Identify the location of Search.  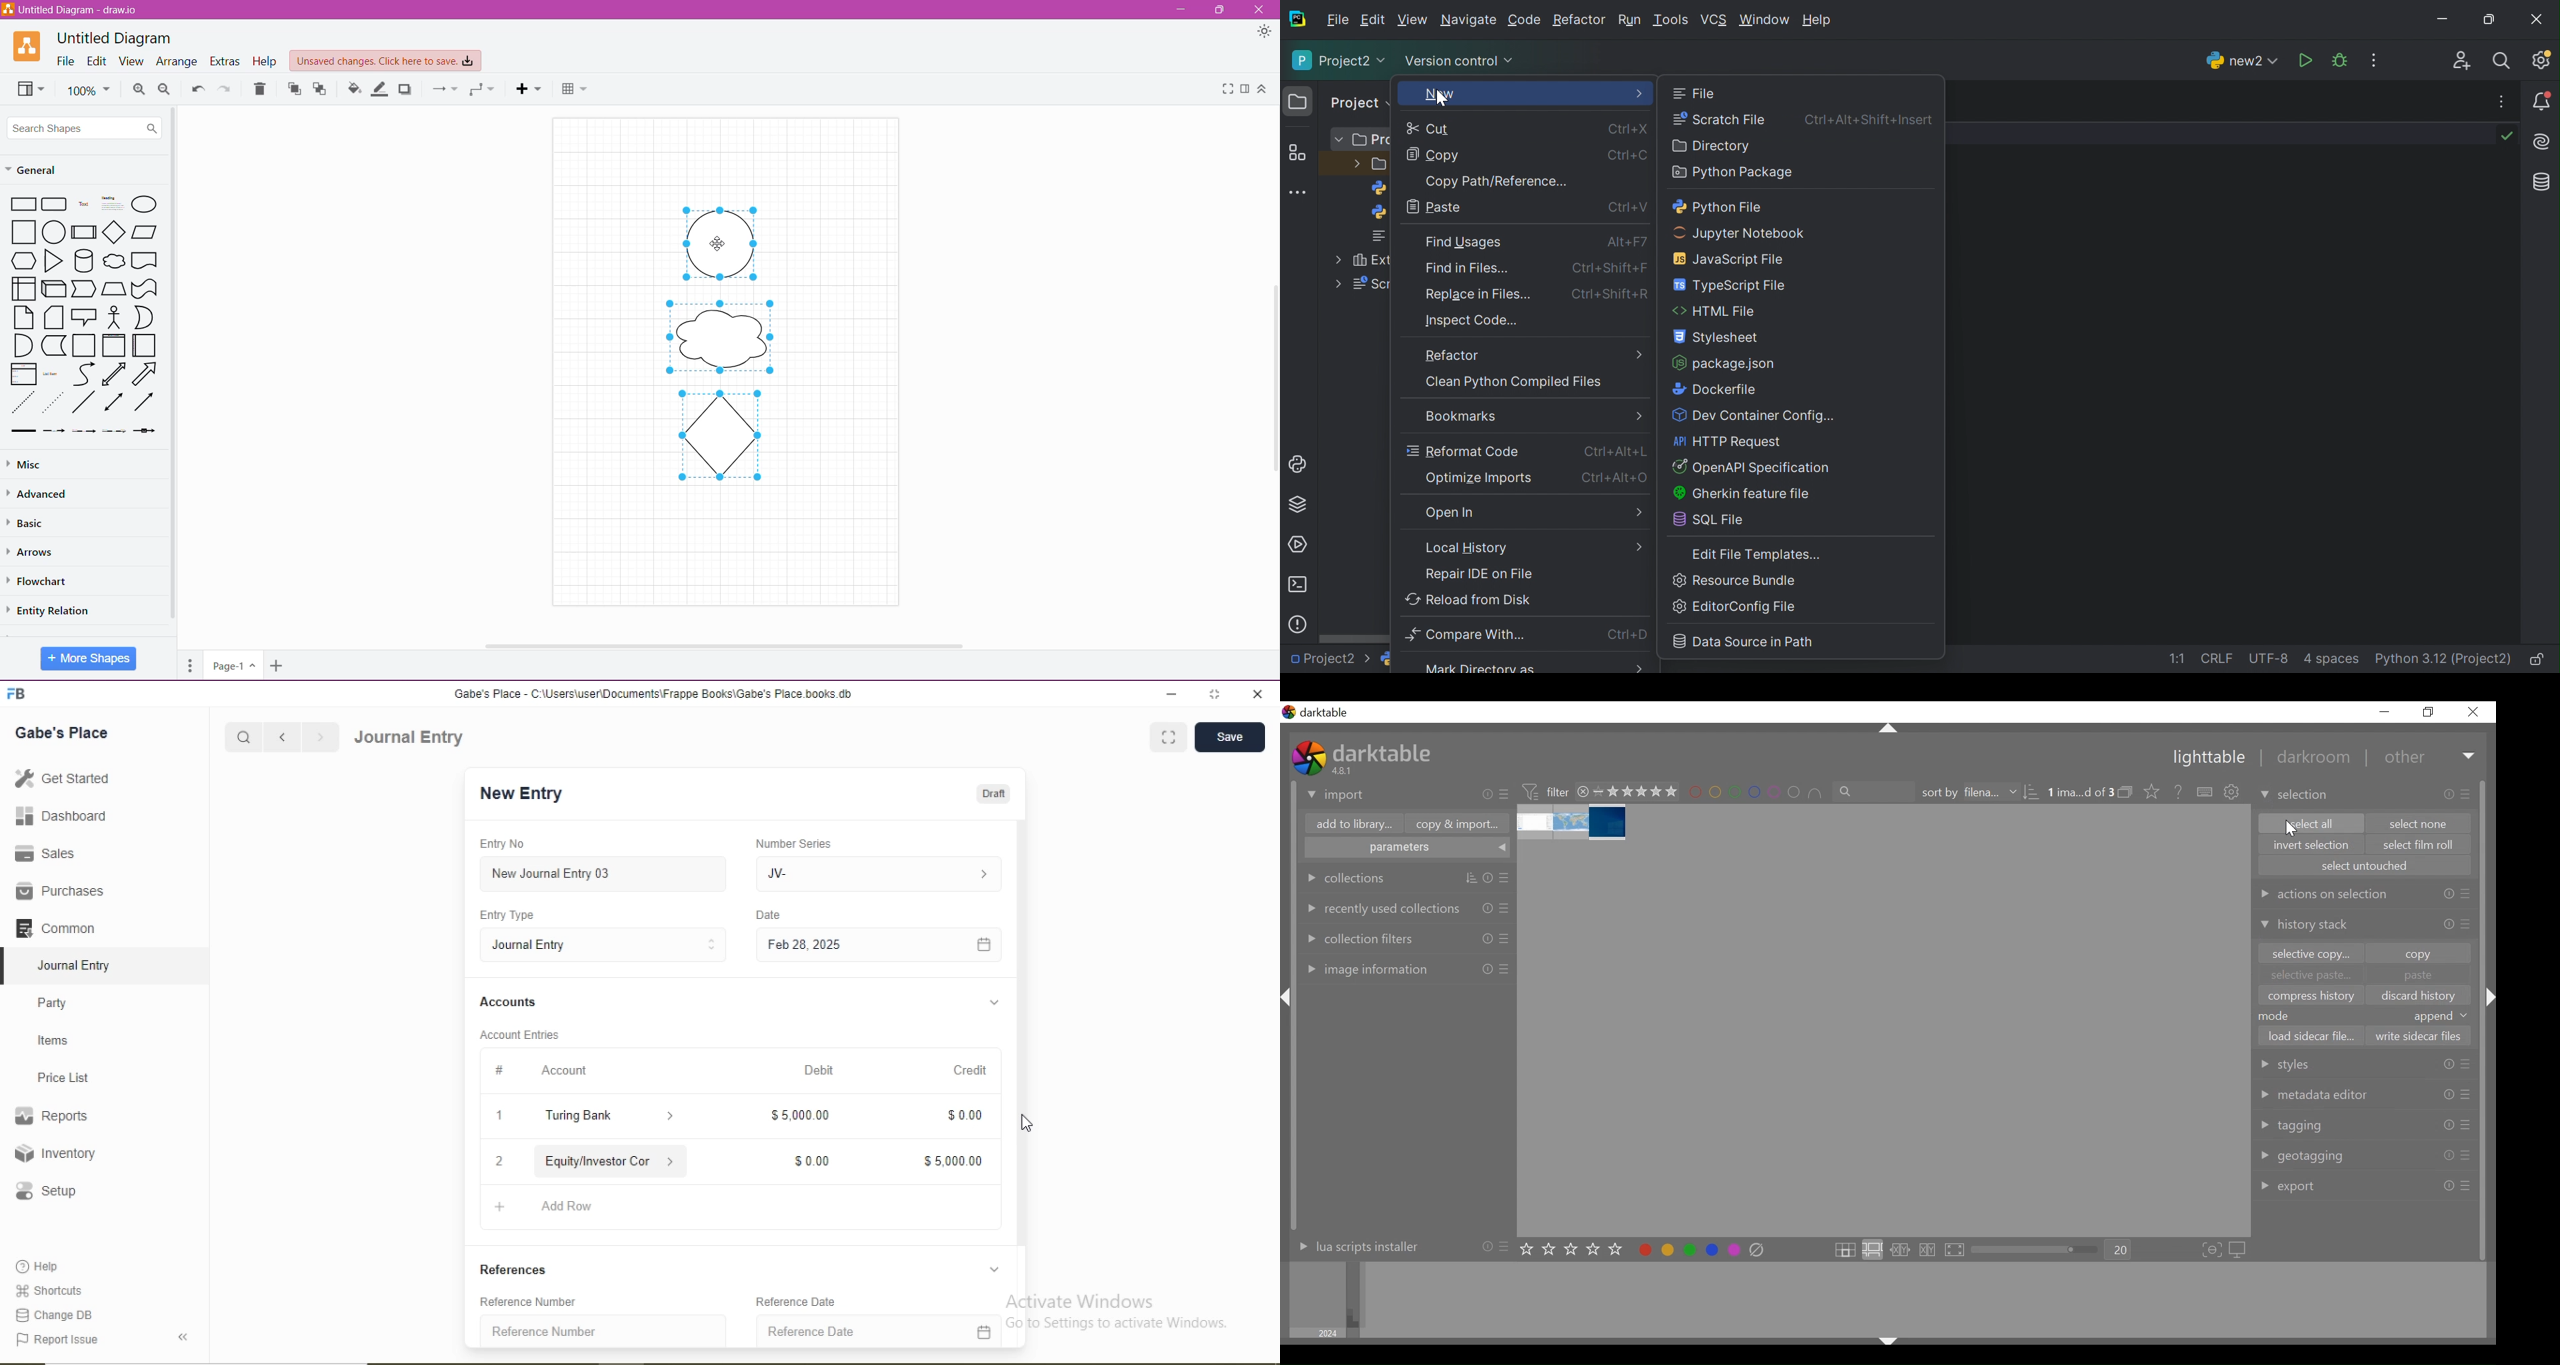
(242, 738).